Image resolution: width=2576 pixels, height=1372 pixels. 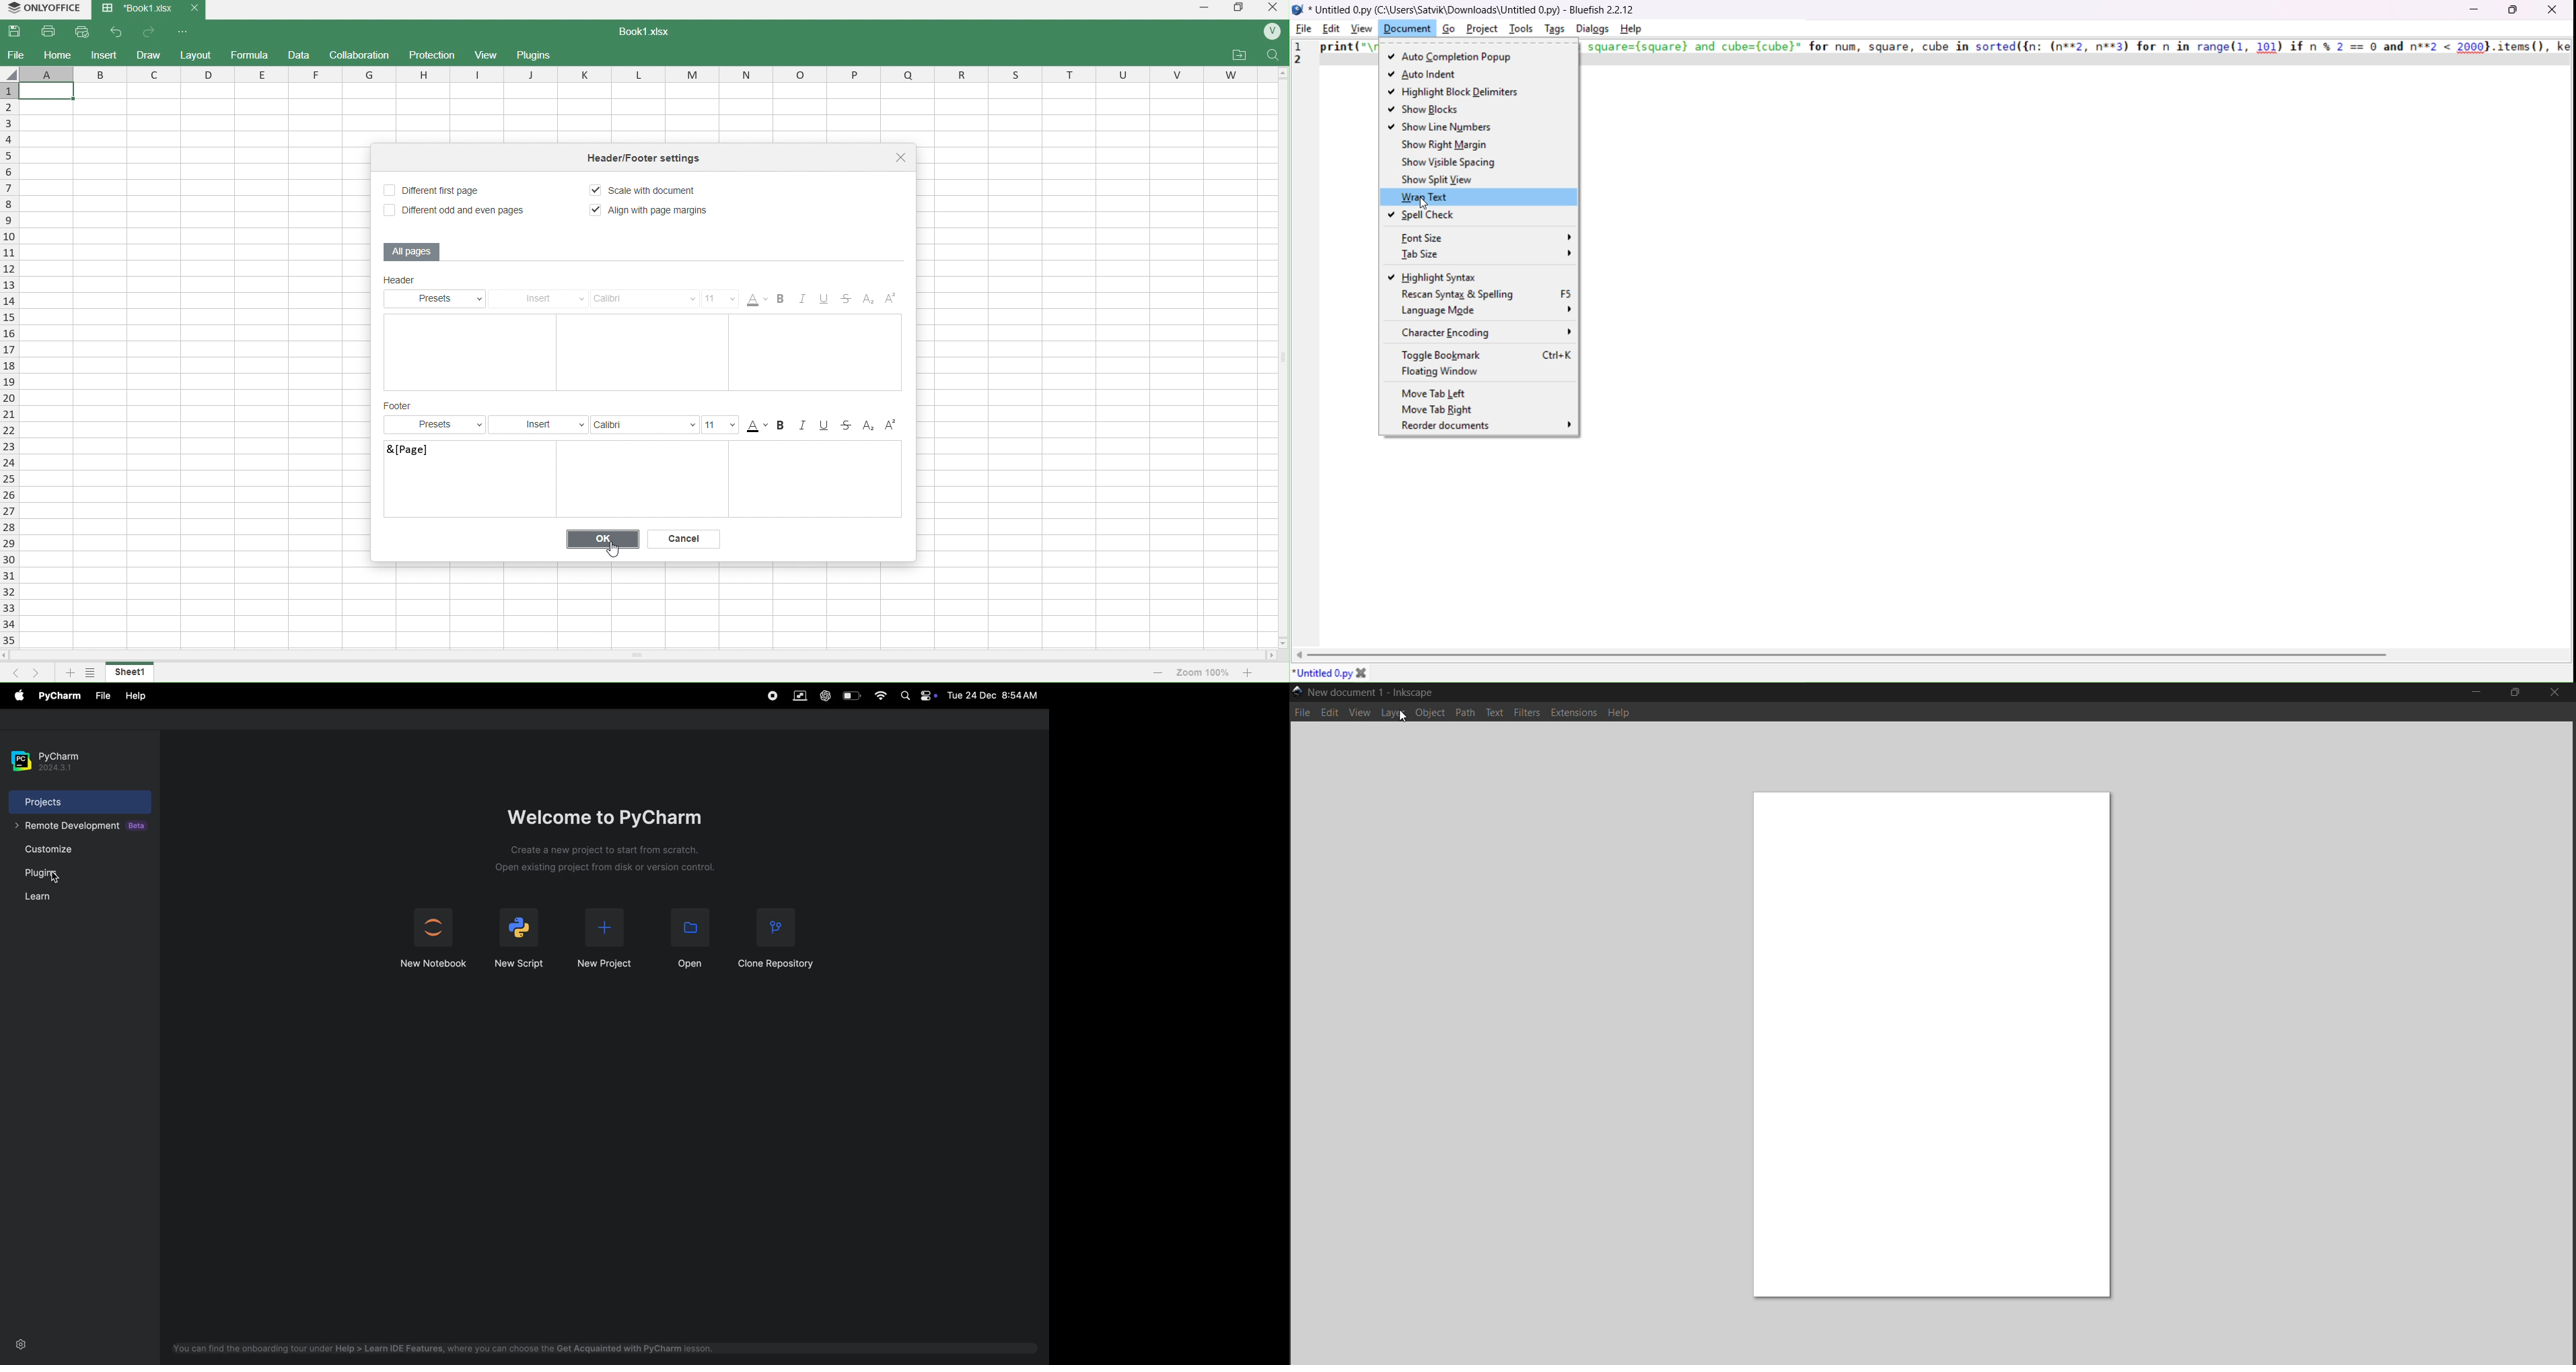 I want to click on insert, so click(x=104, y=55).